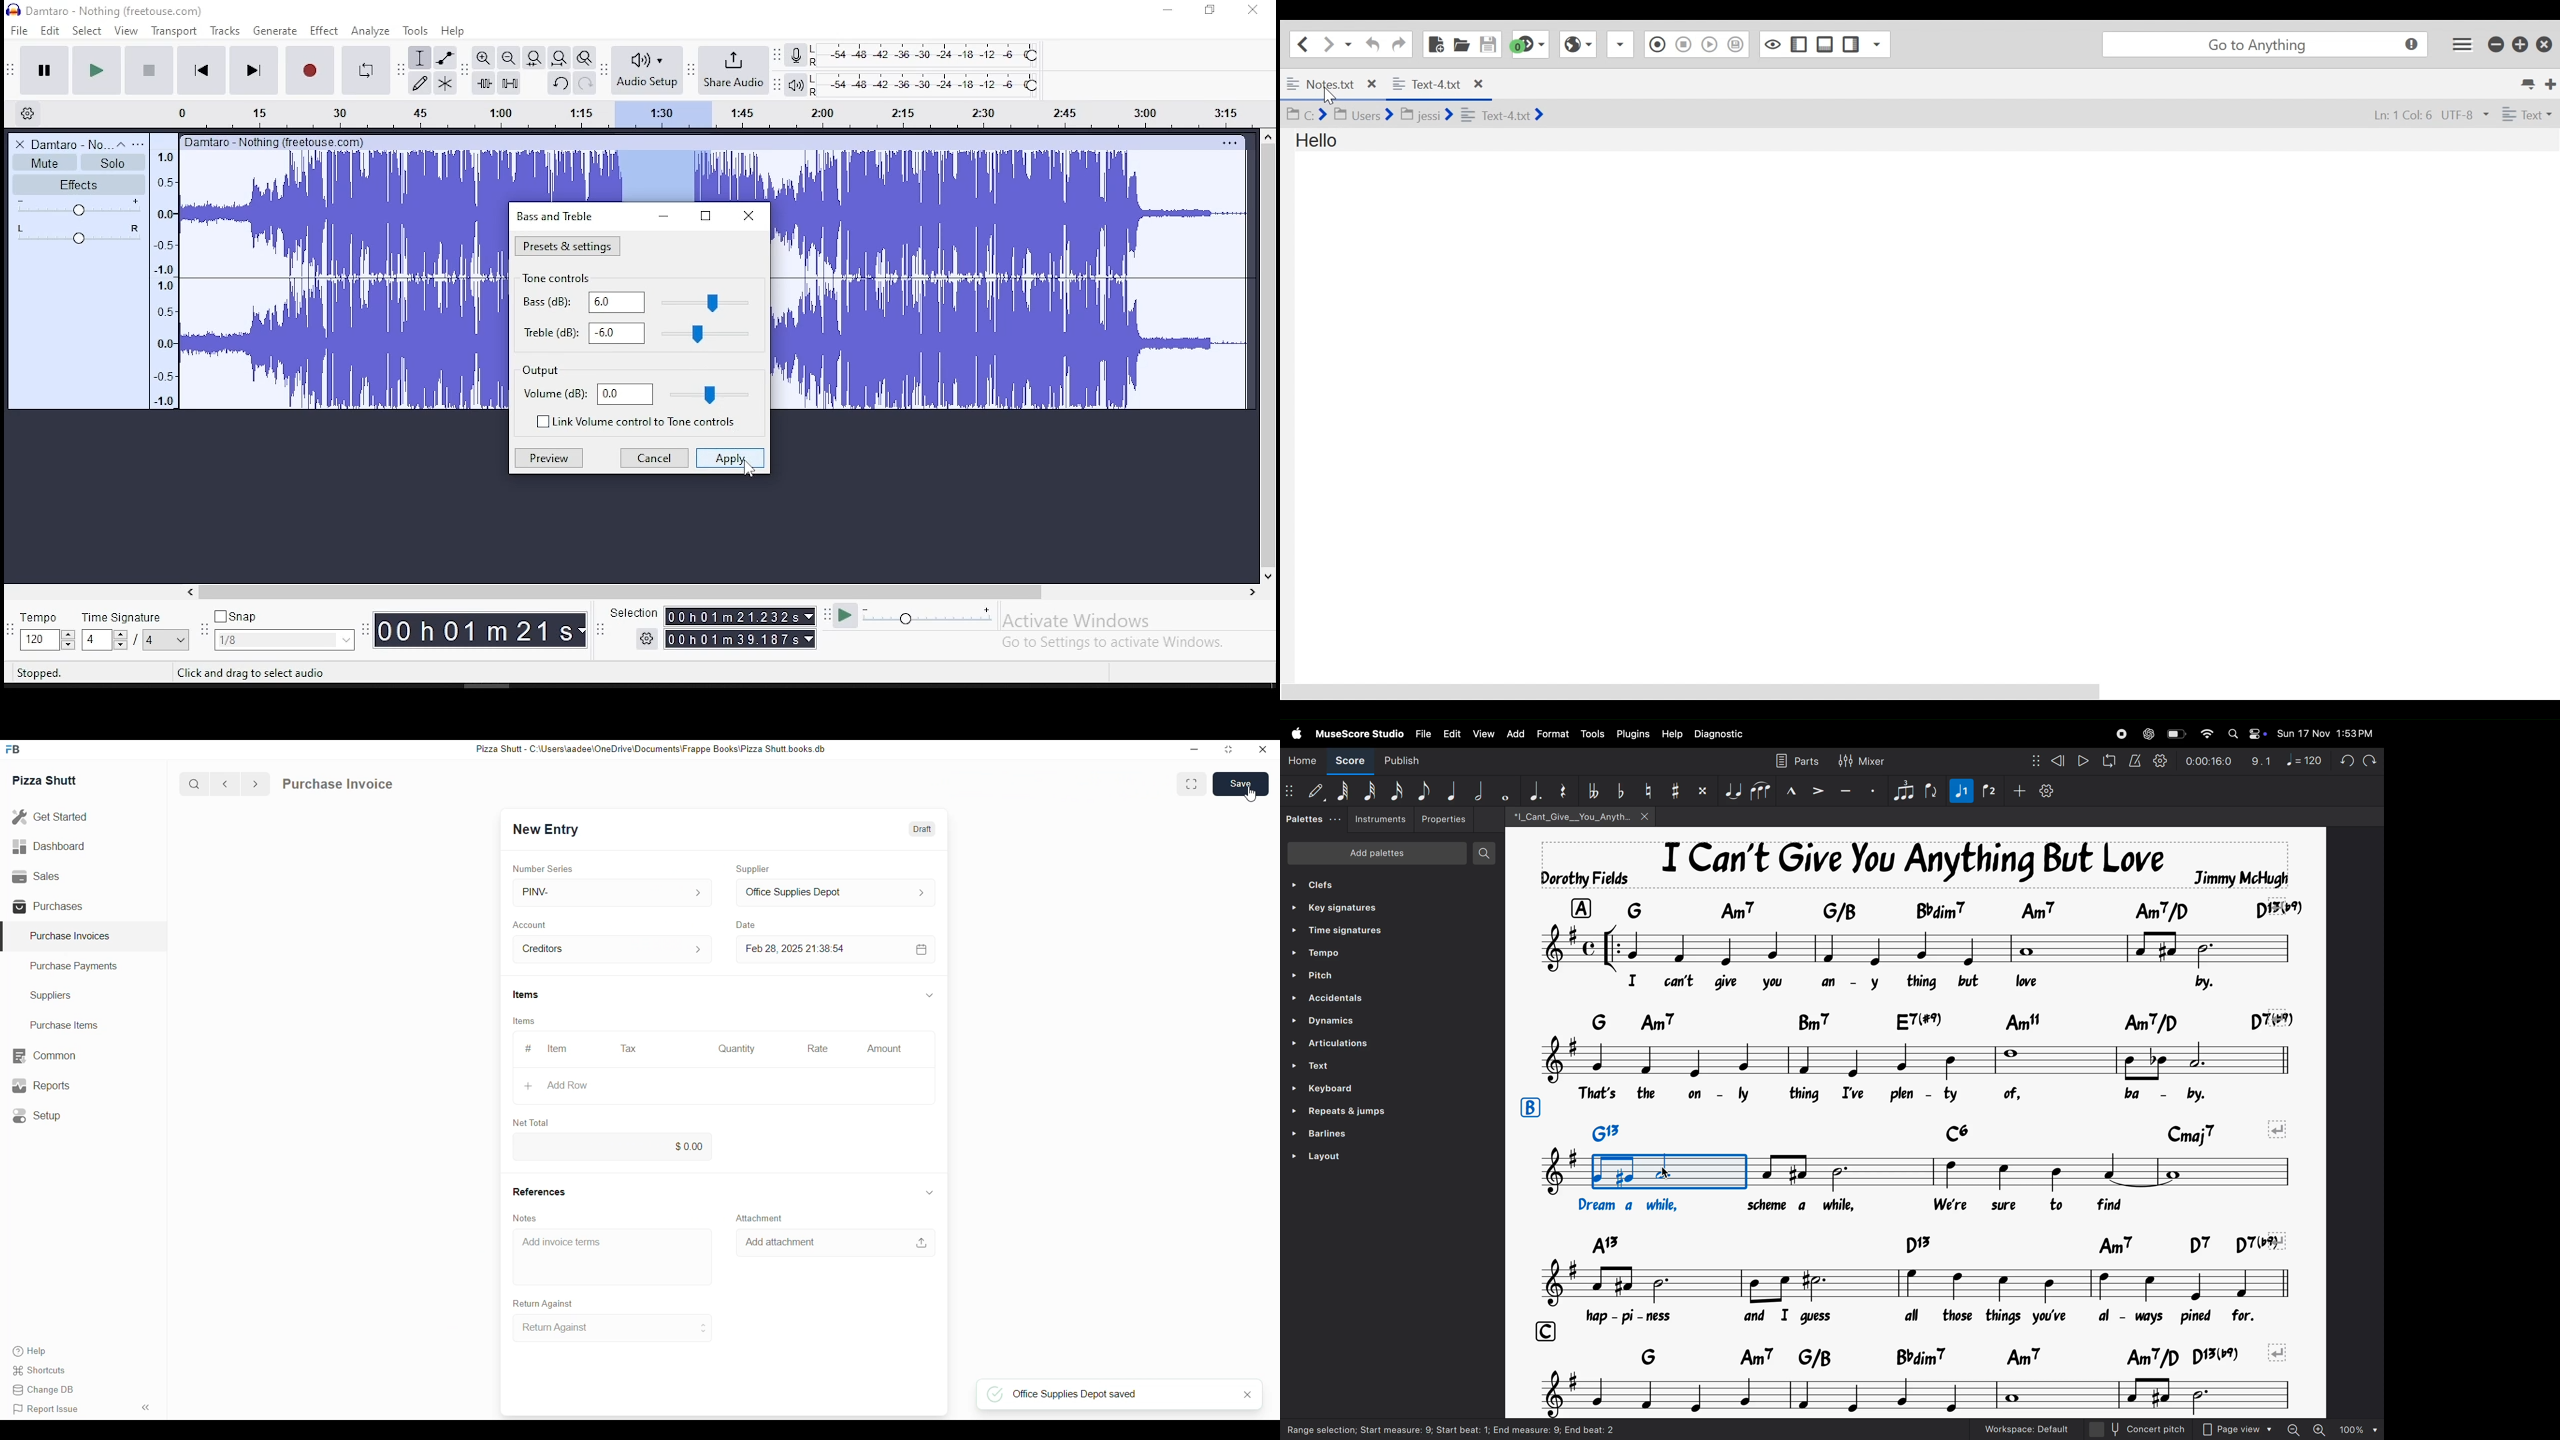 This screenshot has width=2576, height=1456. Describe the element at coordinates (543, 868) in the screenshot. I see `Number Series` at that location.